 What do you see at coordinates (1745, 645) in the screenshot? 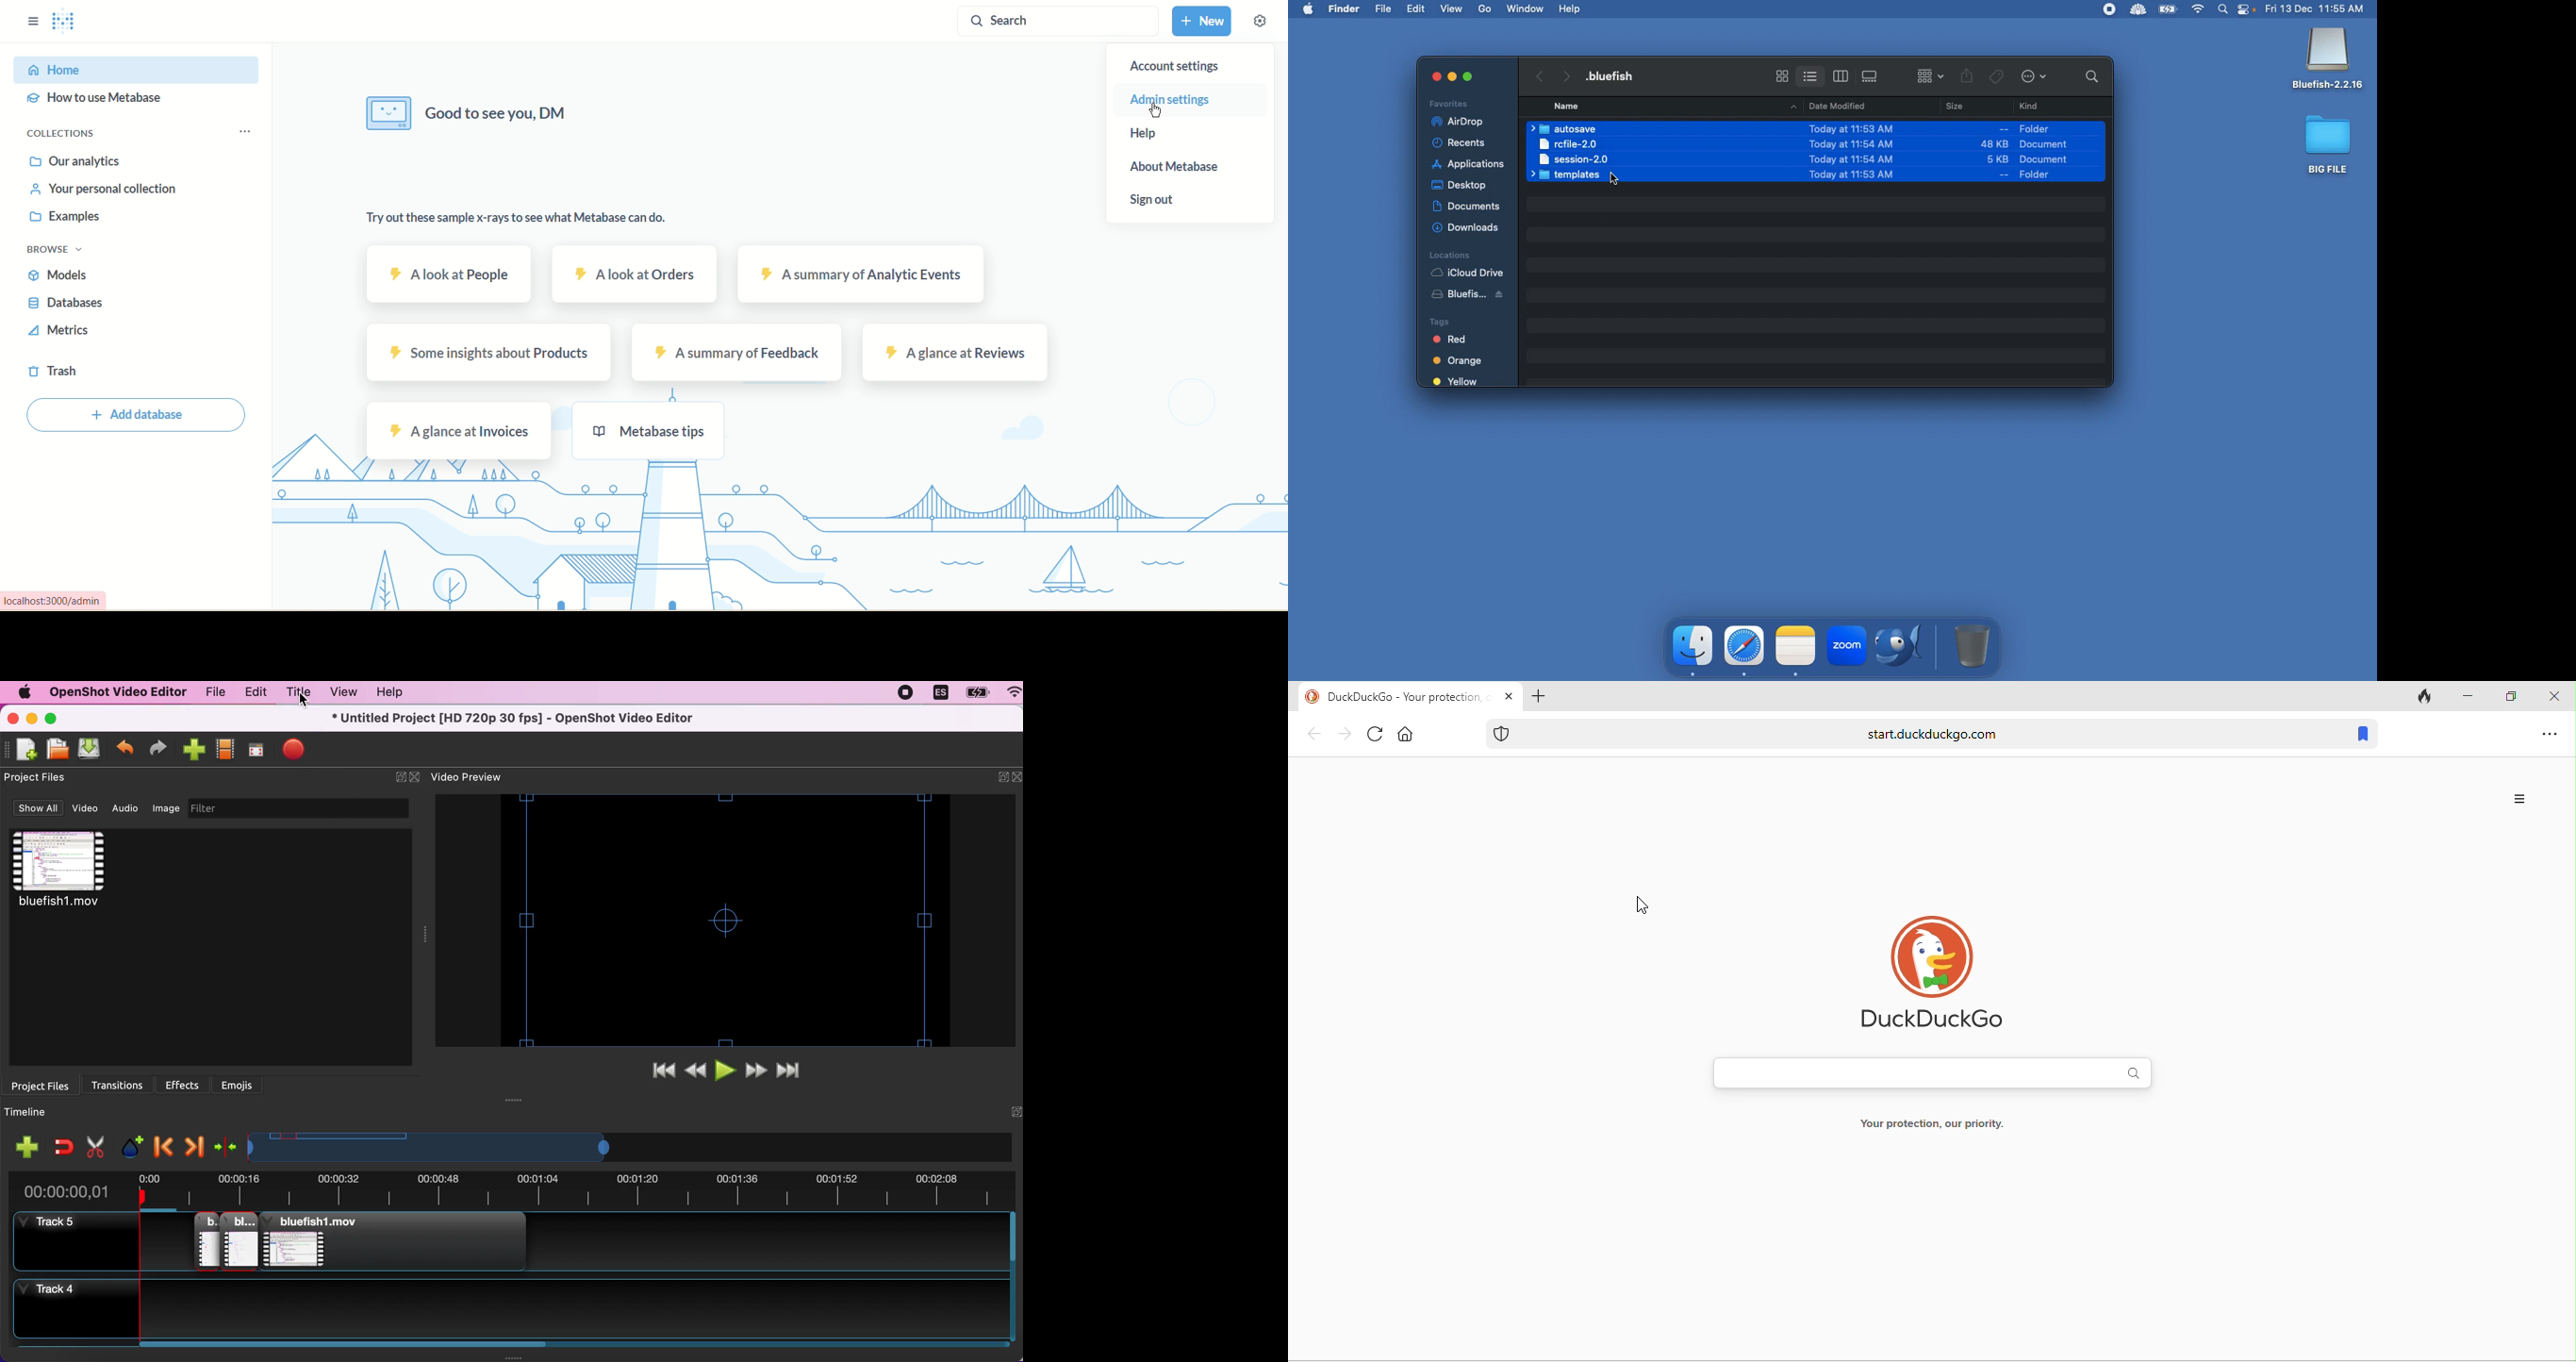
I see `safari` at bounding box center [1745, 645].